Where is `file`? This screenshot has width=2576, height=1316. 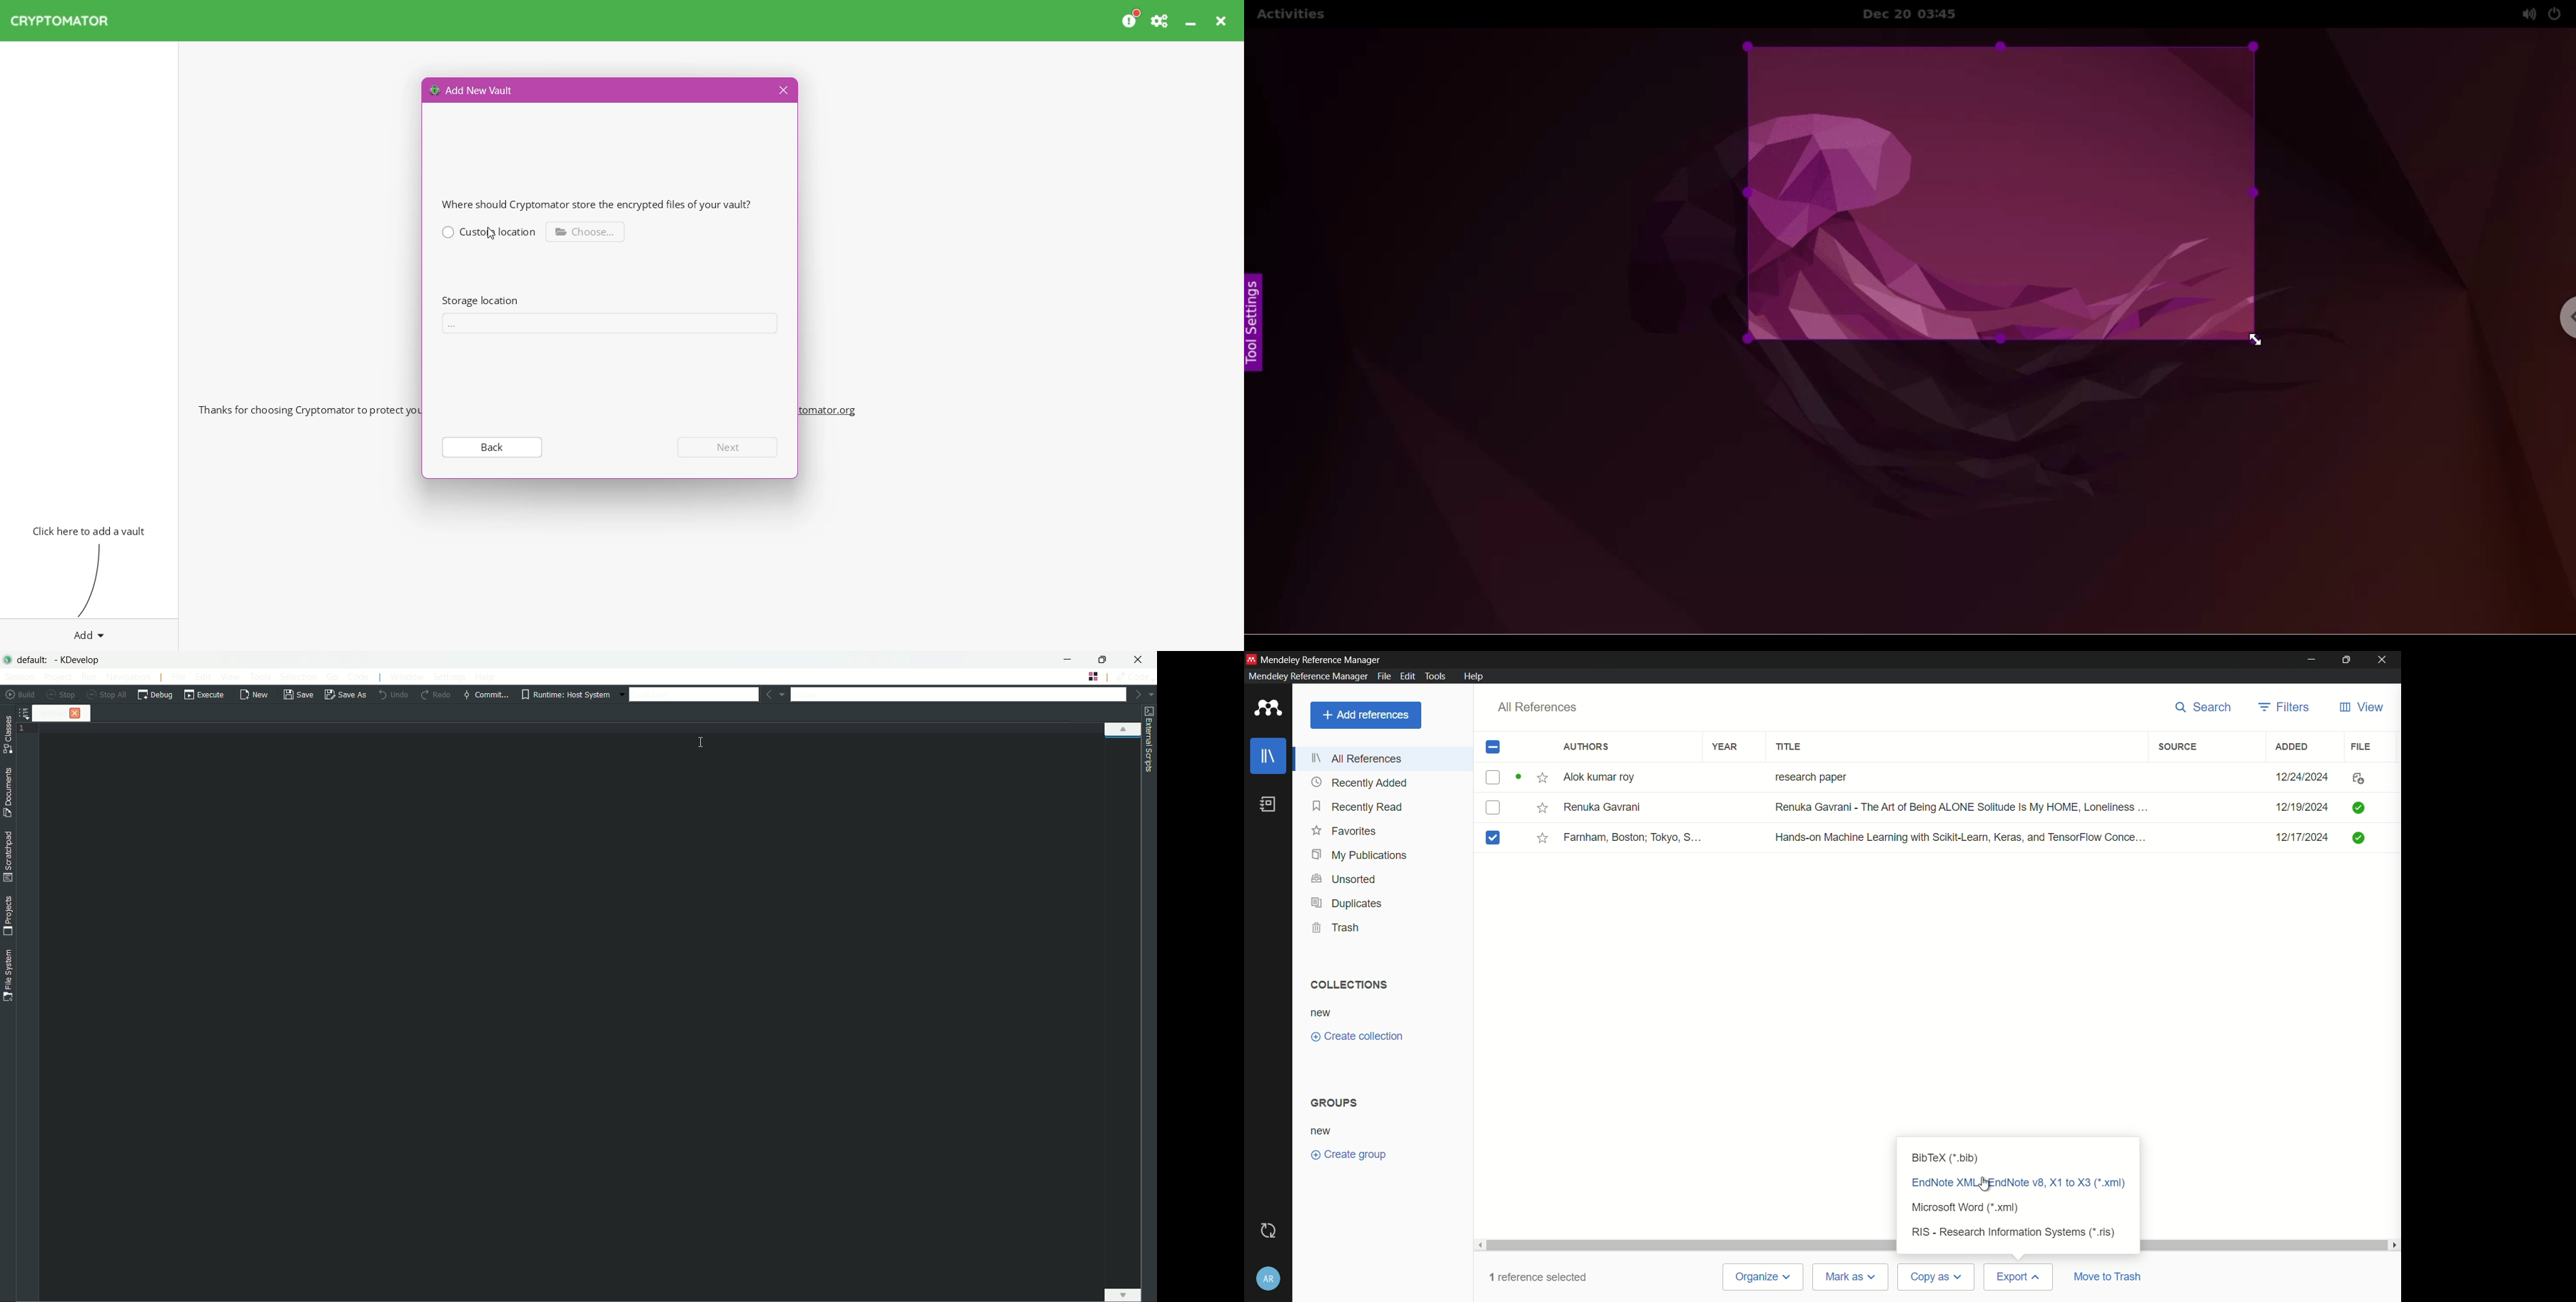
file is located at coordinates (2359, 747).